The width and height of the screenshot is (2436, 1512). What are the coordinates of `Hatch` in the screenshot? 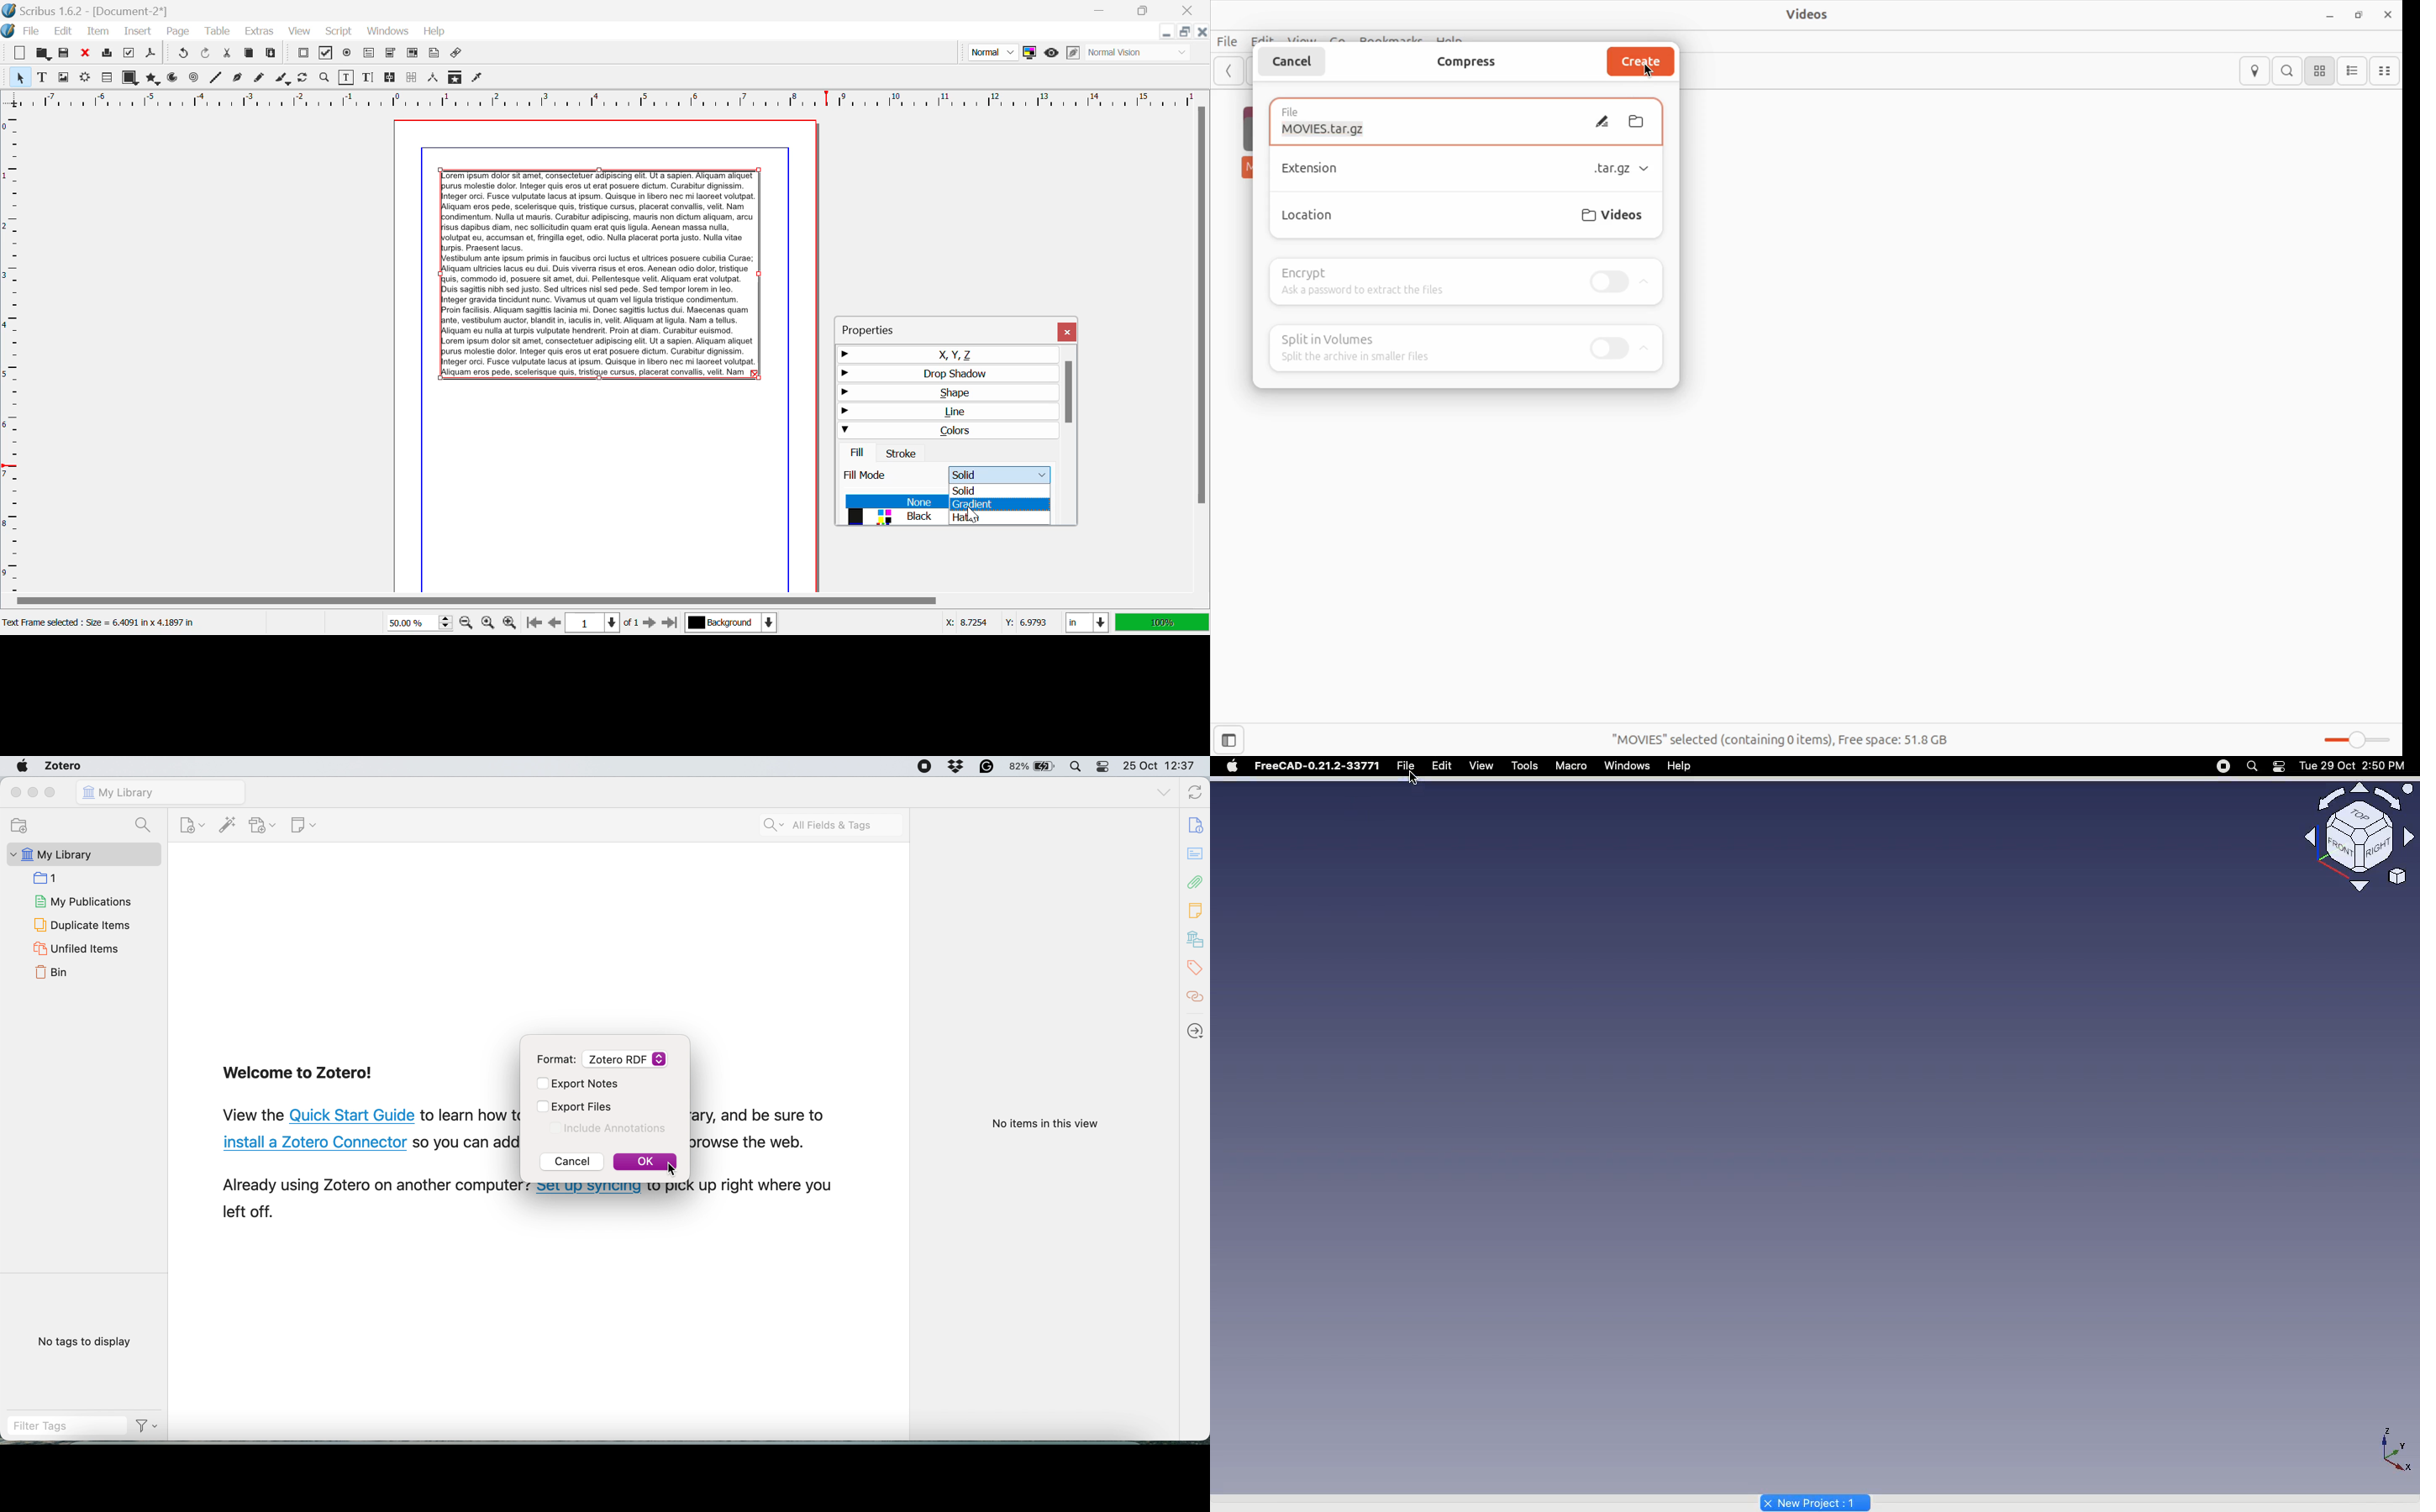 It's located at (1000, 518).